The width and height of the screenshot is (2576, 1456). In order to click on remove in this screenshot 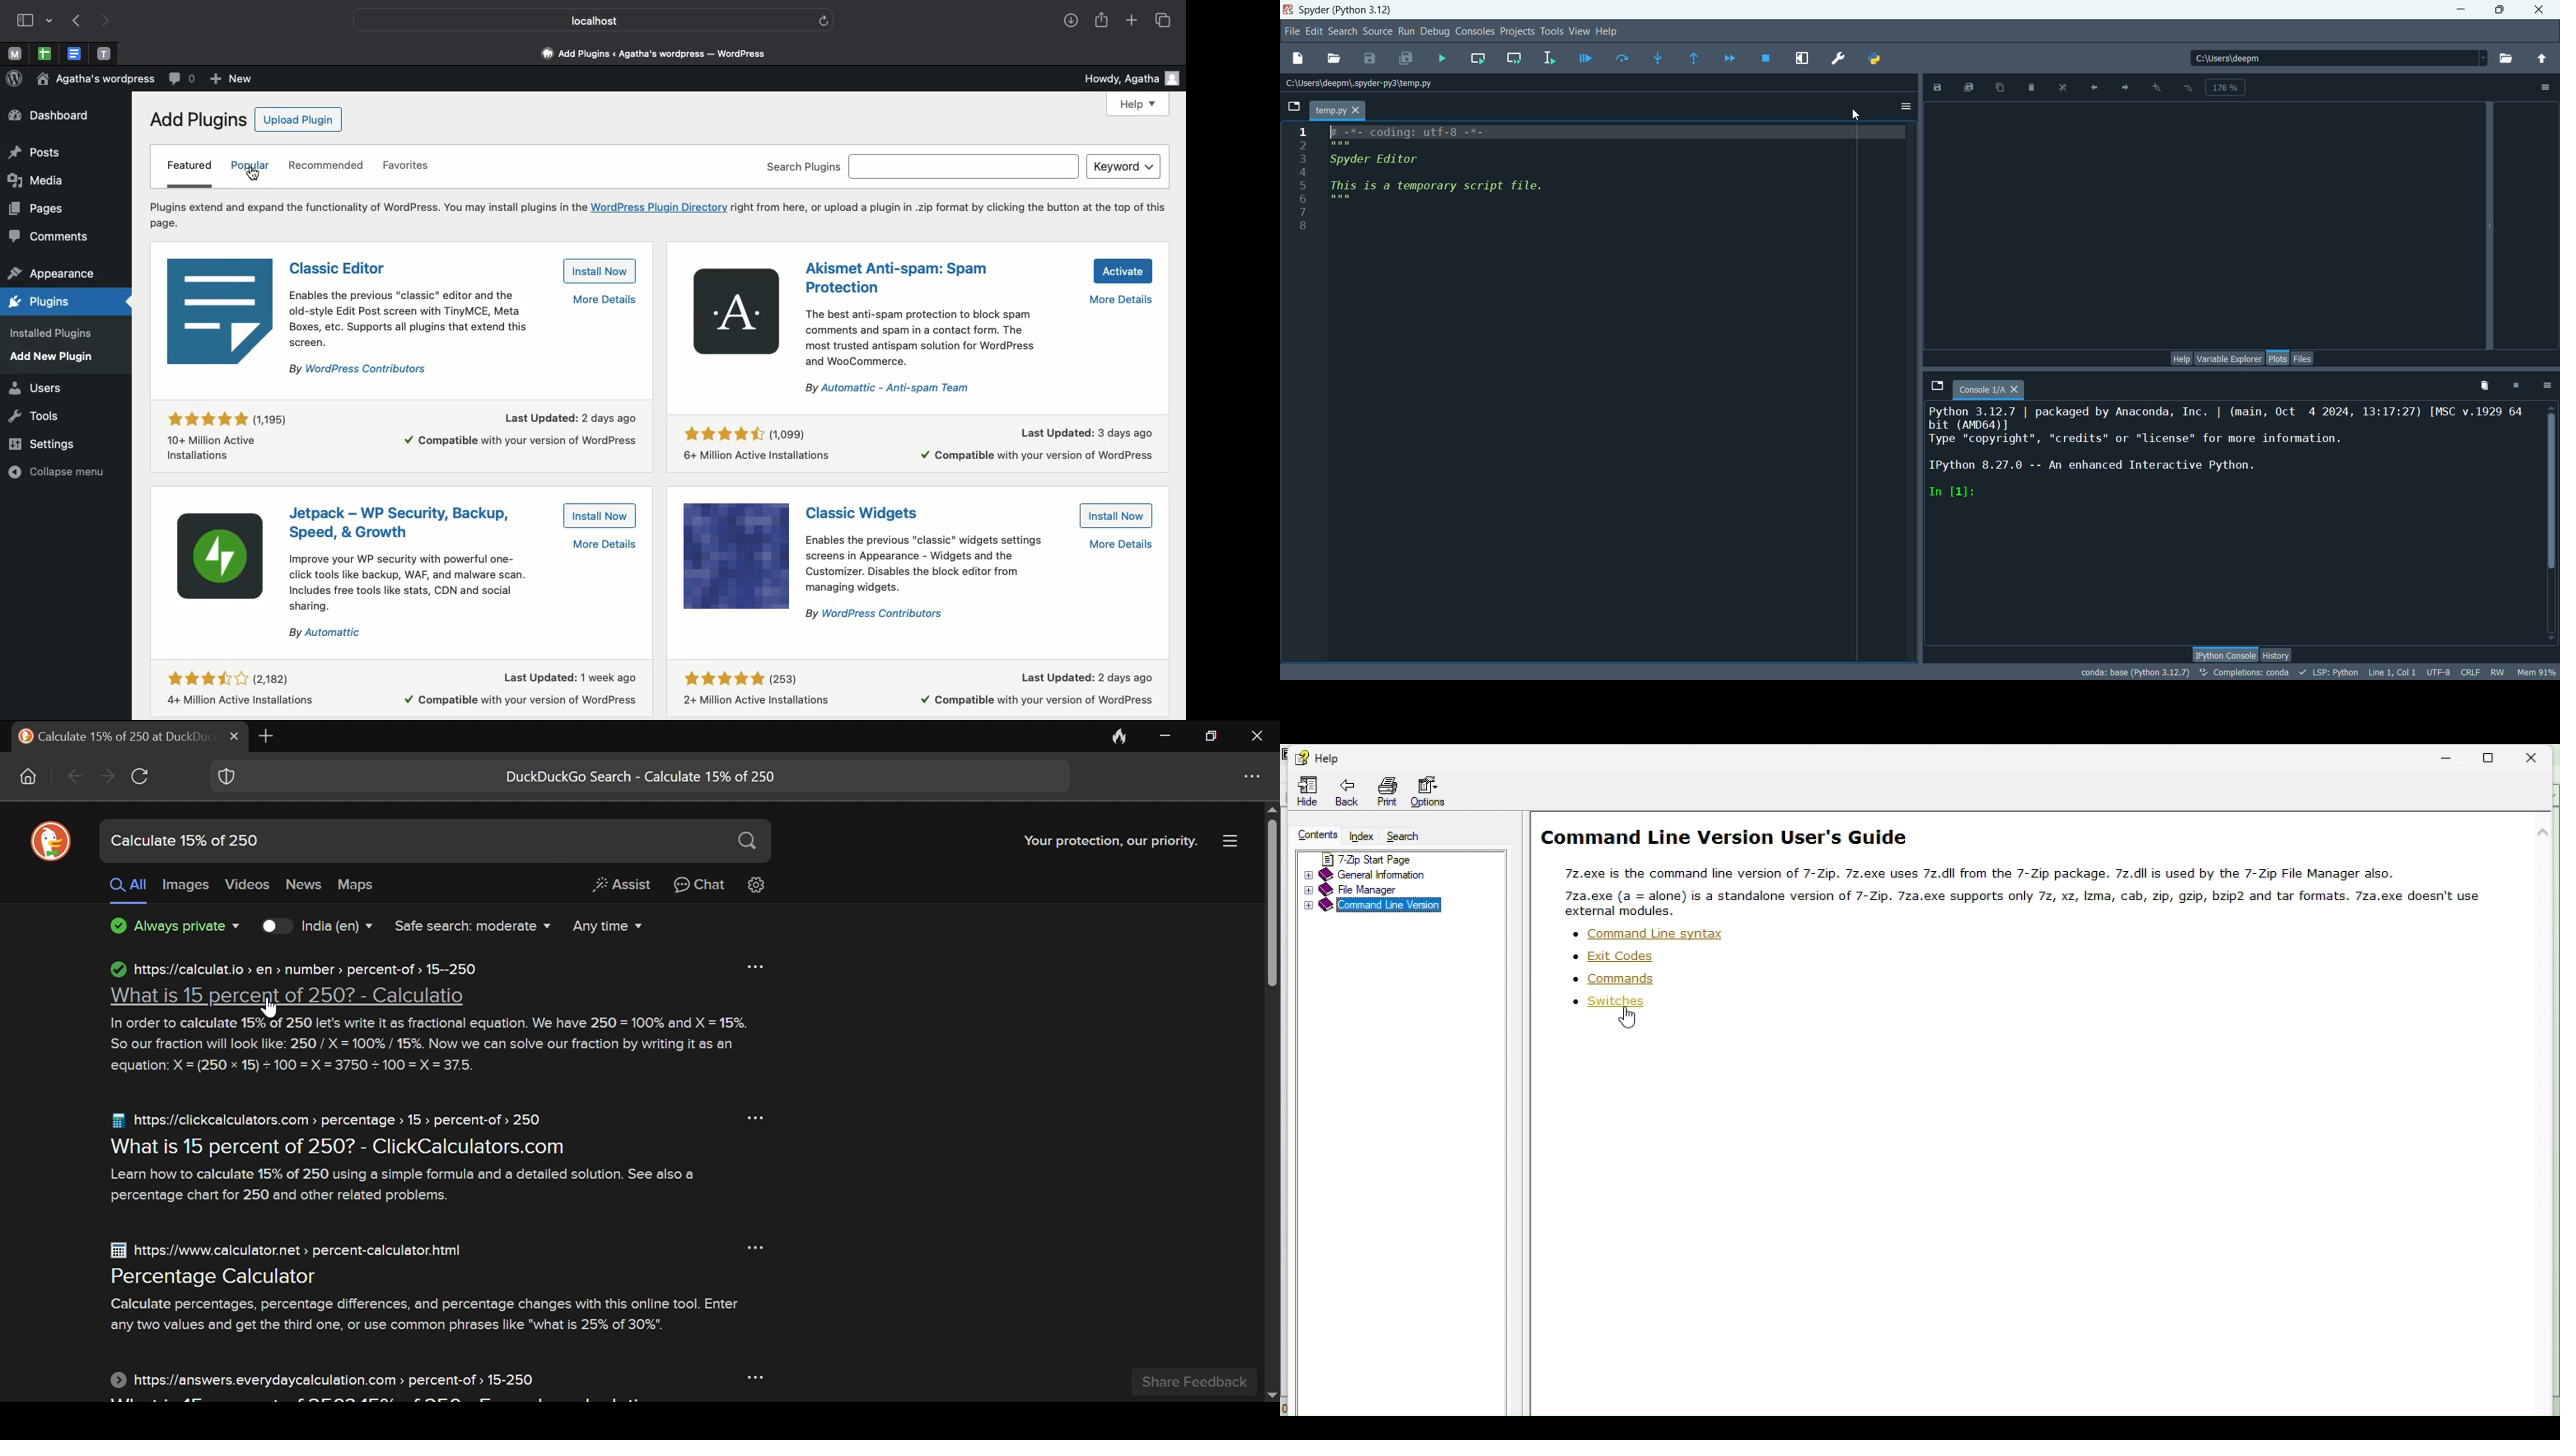, I will do `click(2481, 388)`.